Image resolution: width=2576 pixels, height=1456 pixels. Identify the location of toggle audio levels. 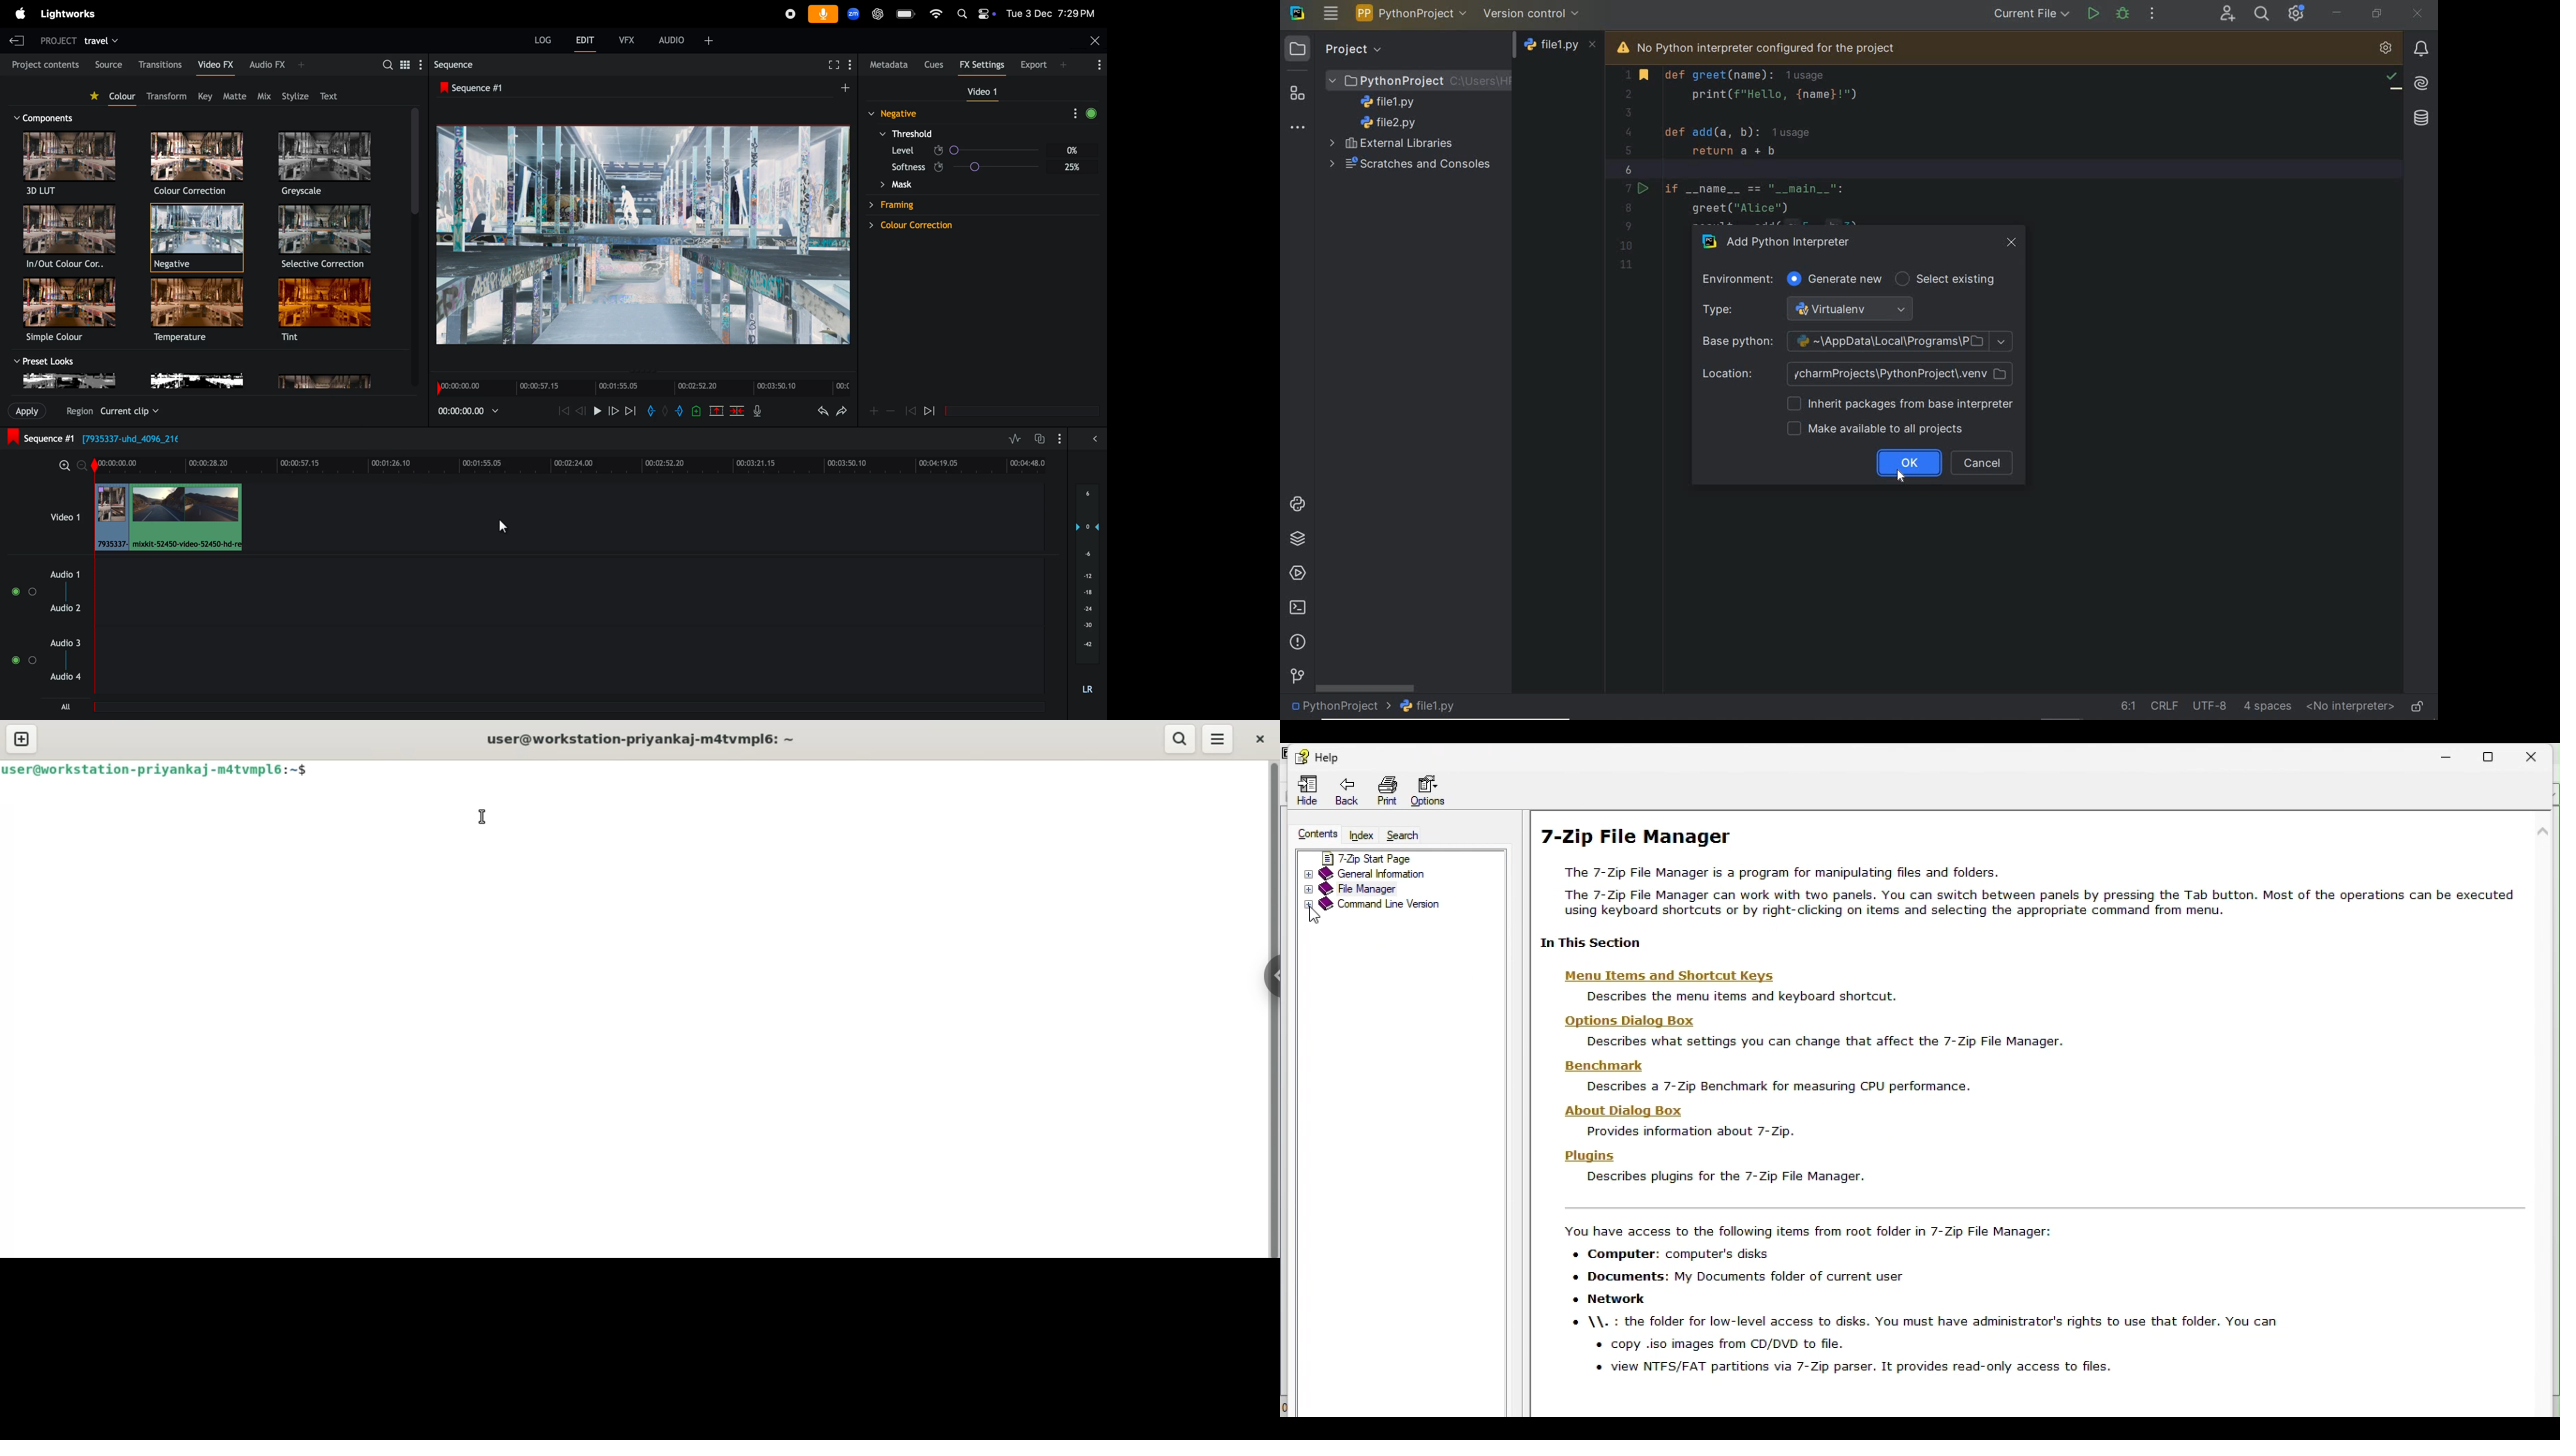
(1015, 436).